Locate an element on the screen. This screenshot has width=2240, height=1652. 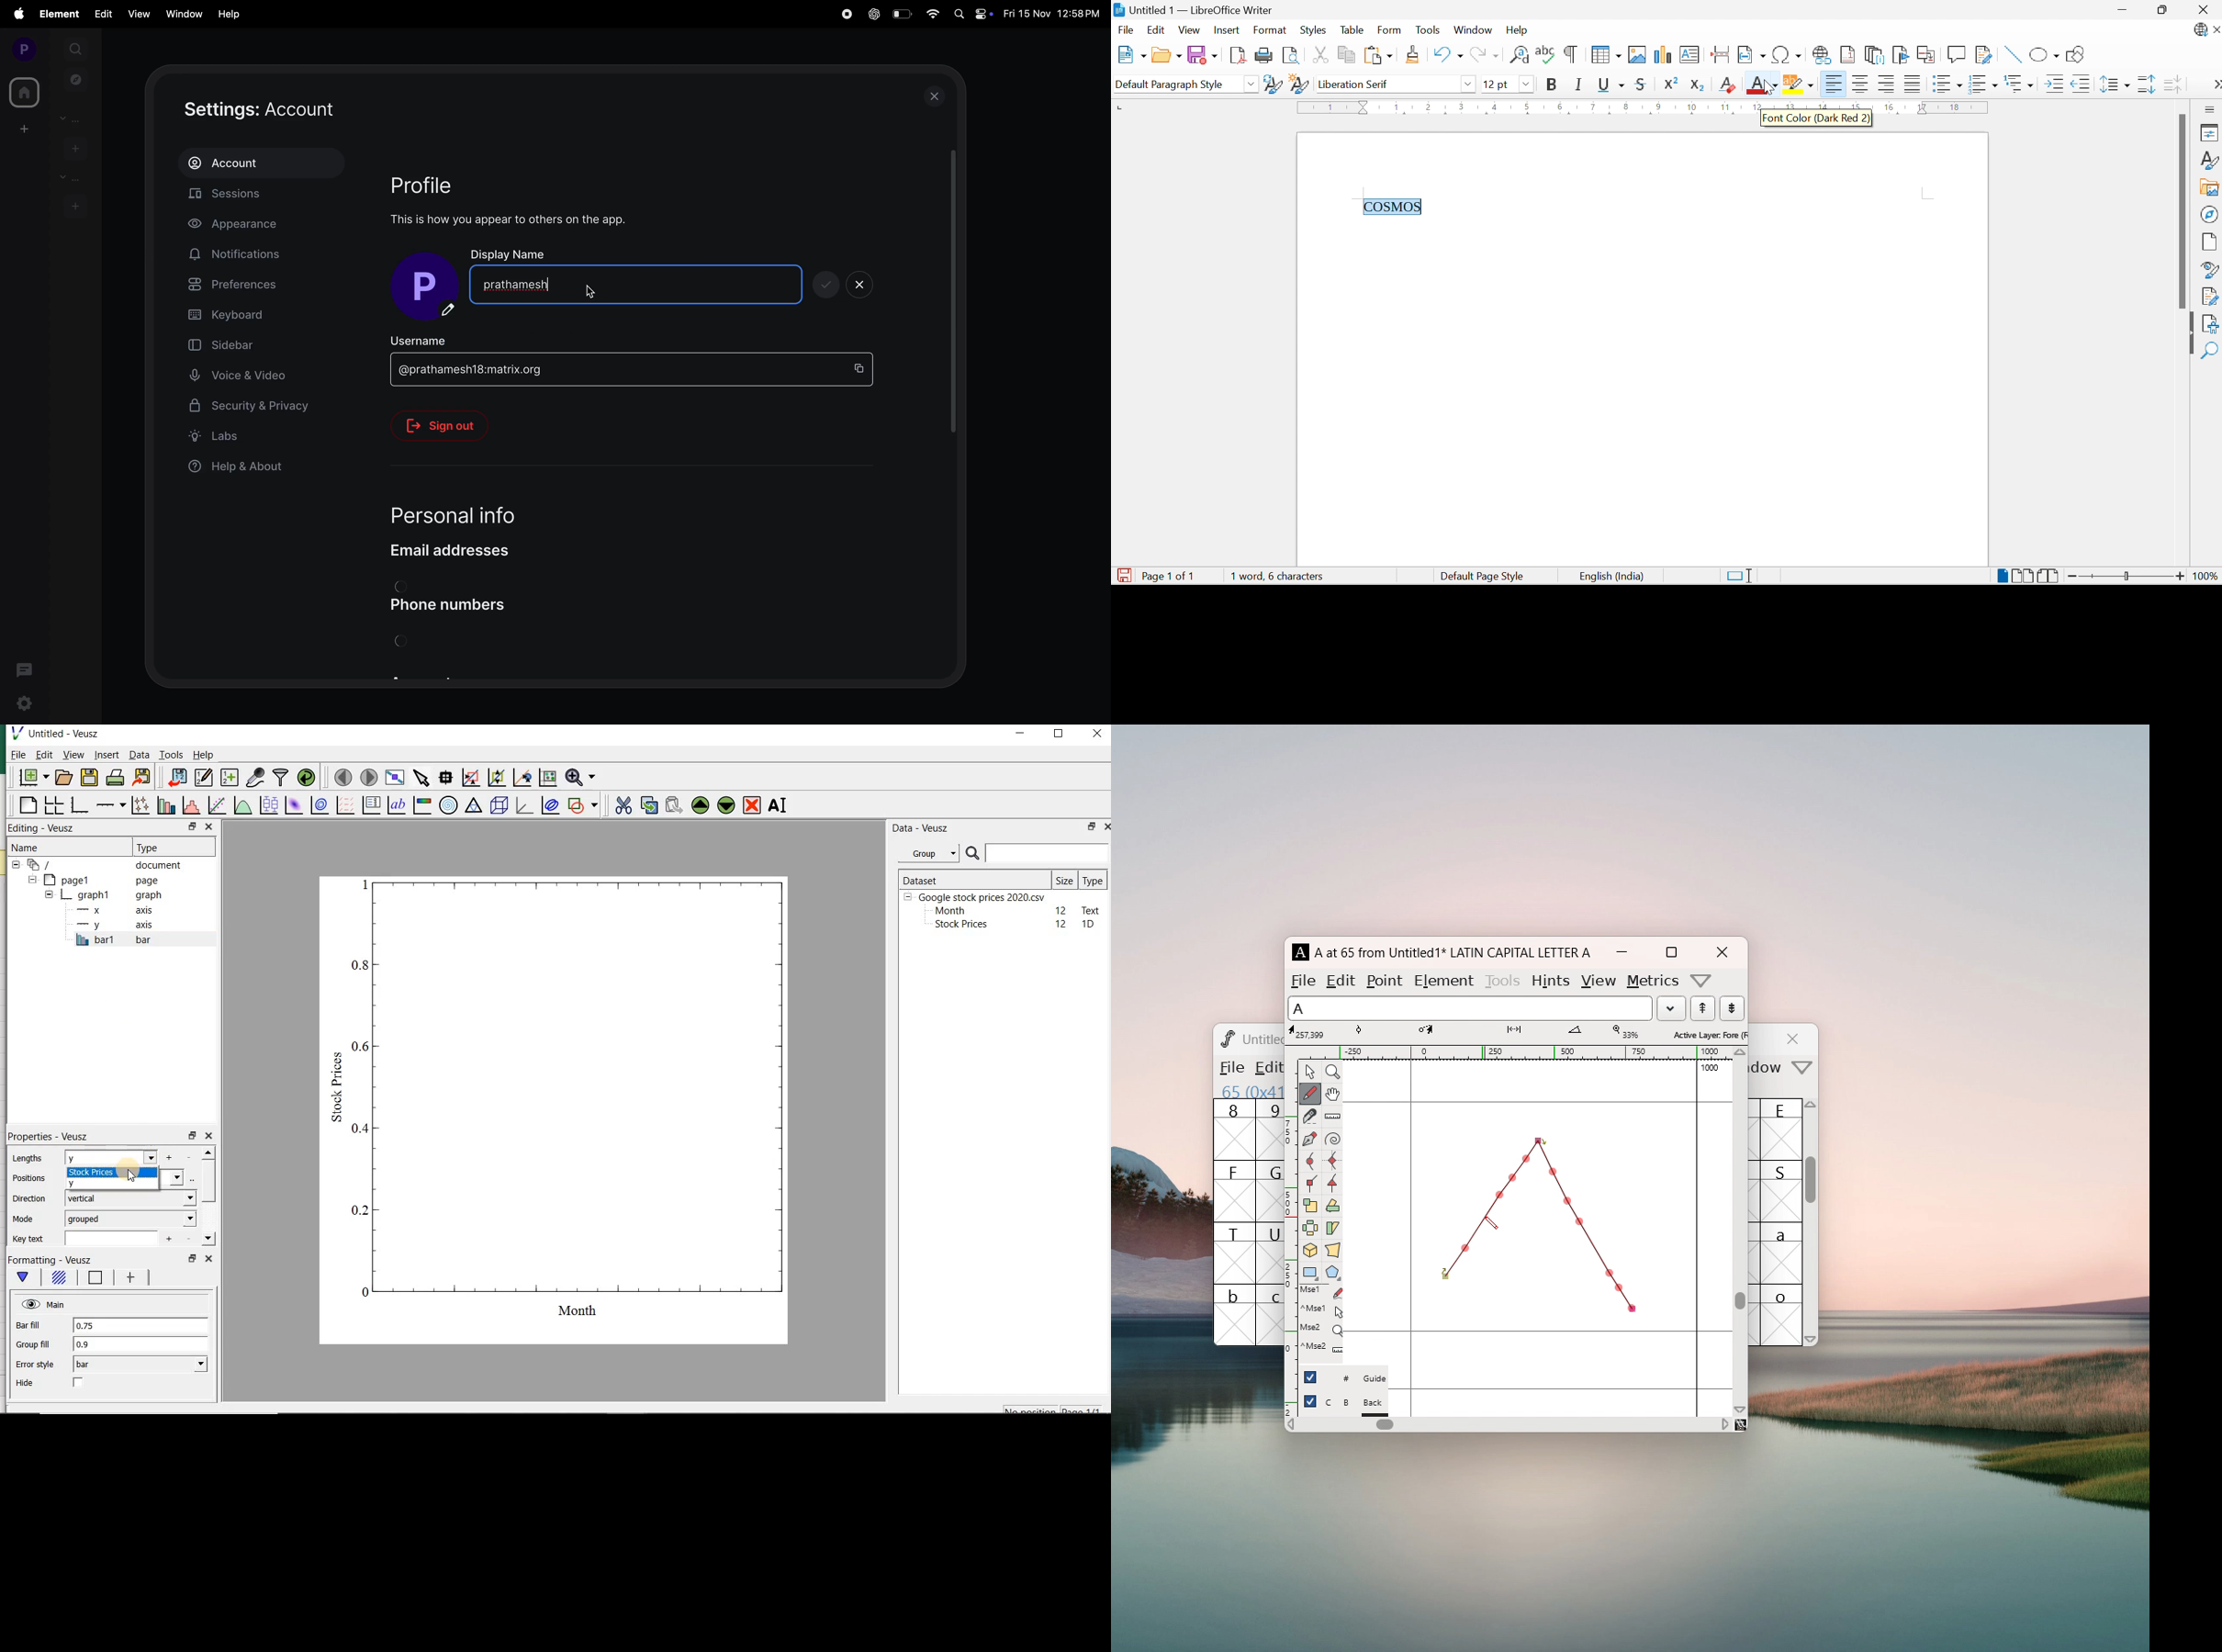
Properties is located at coordinates (2209, 133).